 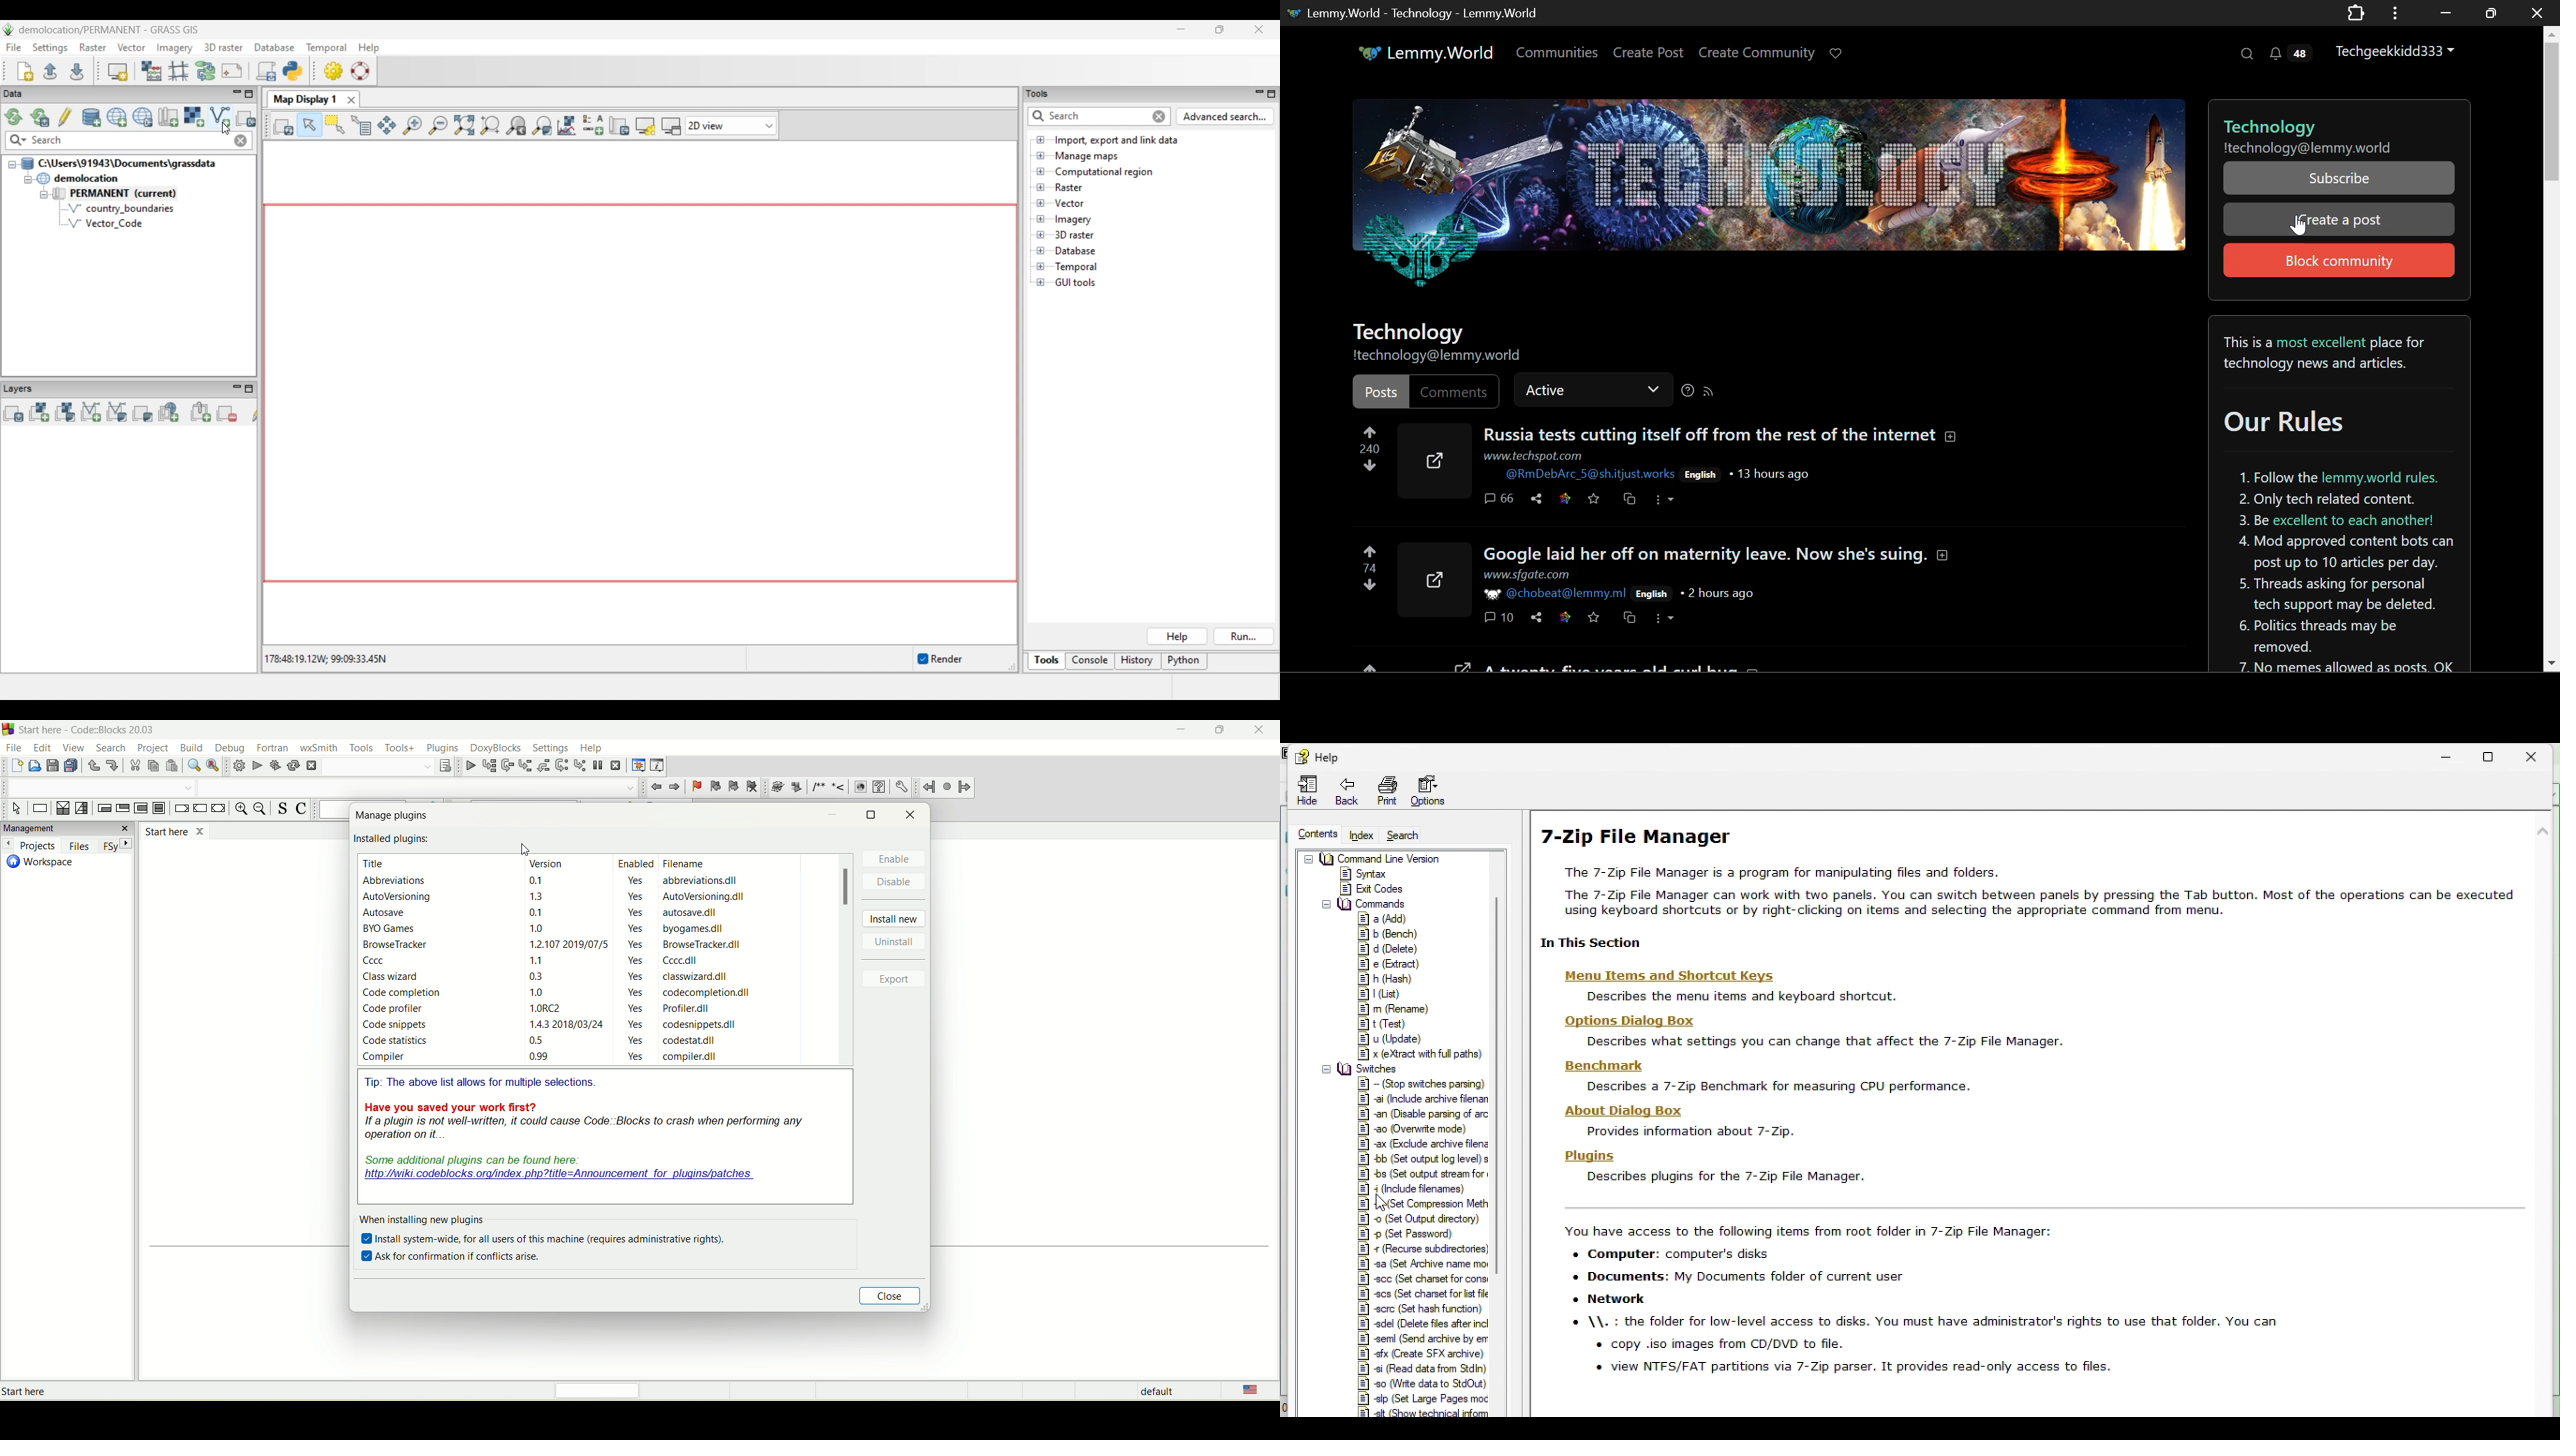 What do you see at coordinates (562, 766) in the screenshot?
I see `next instruction` at bounding box center [562, 766].